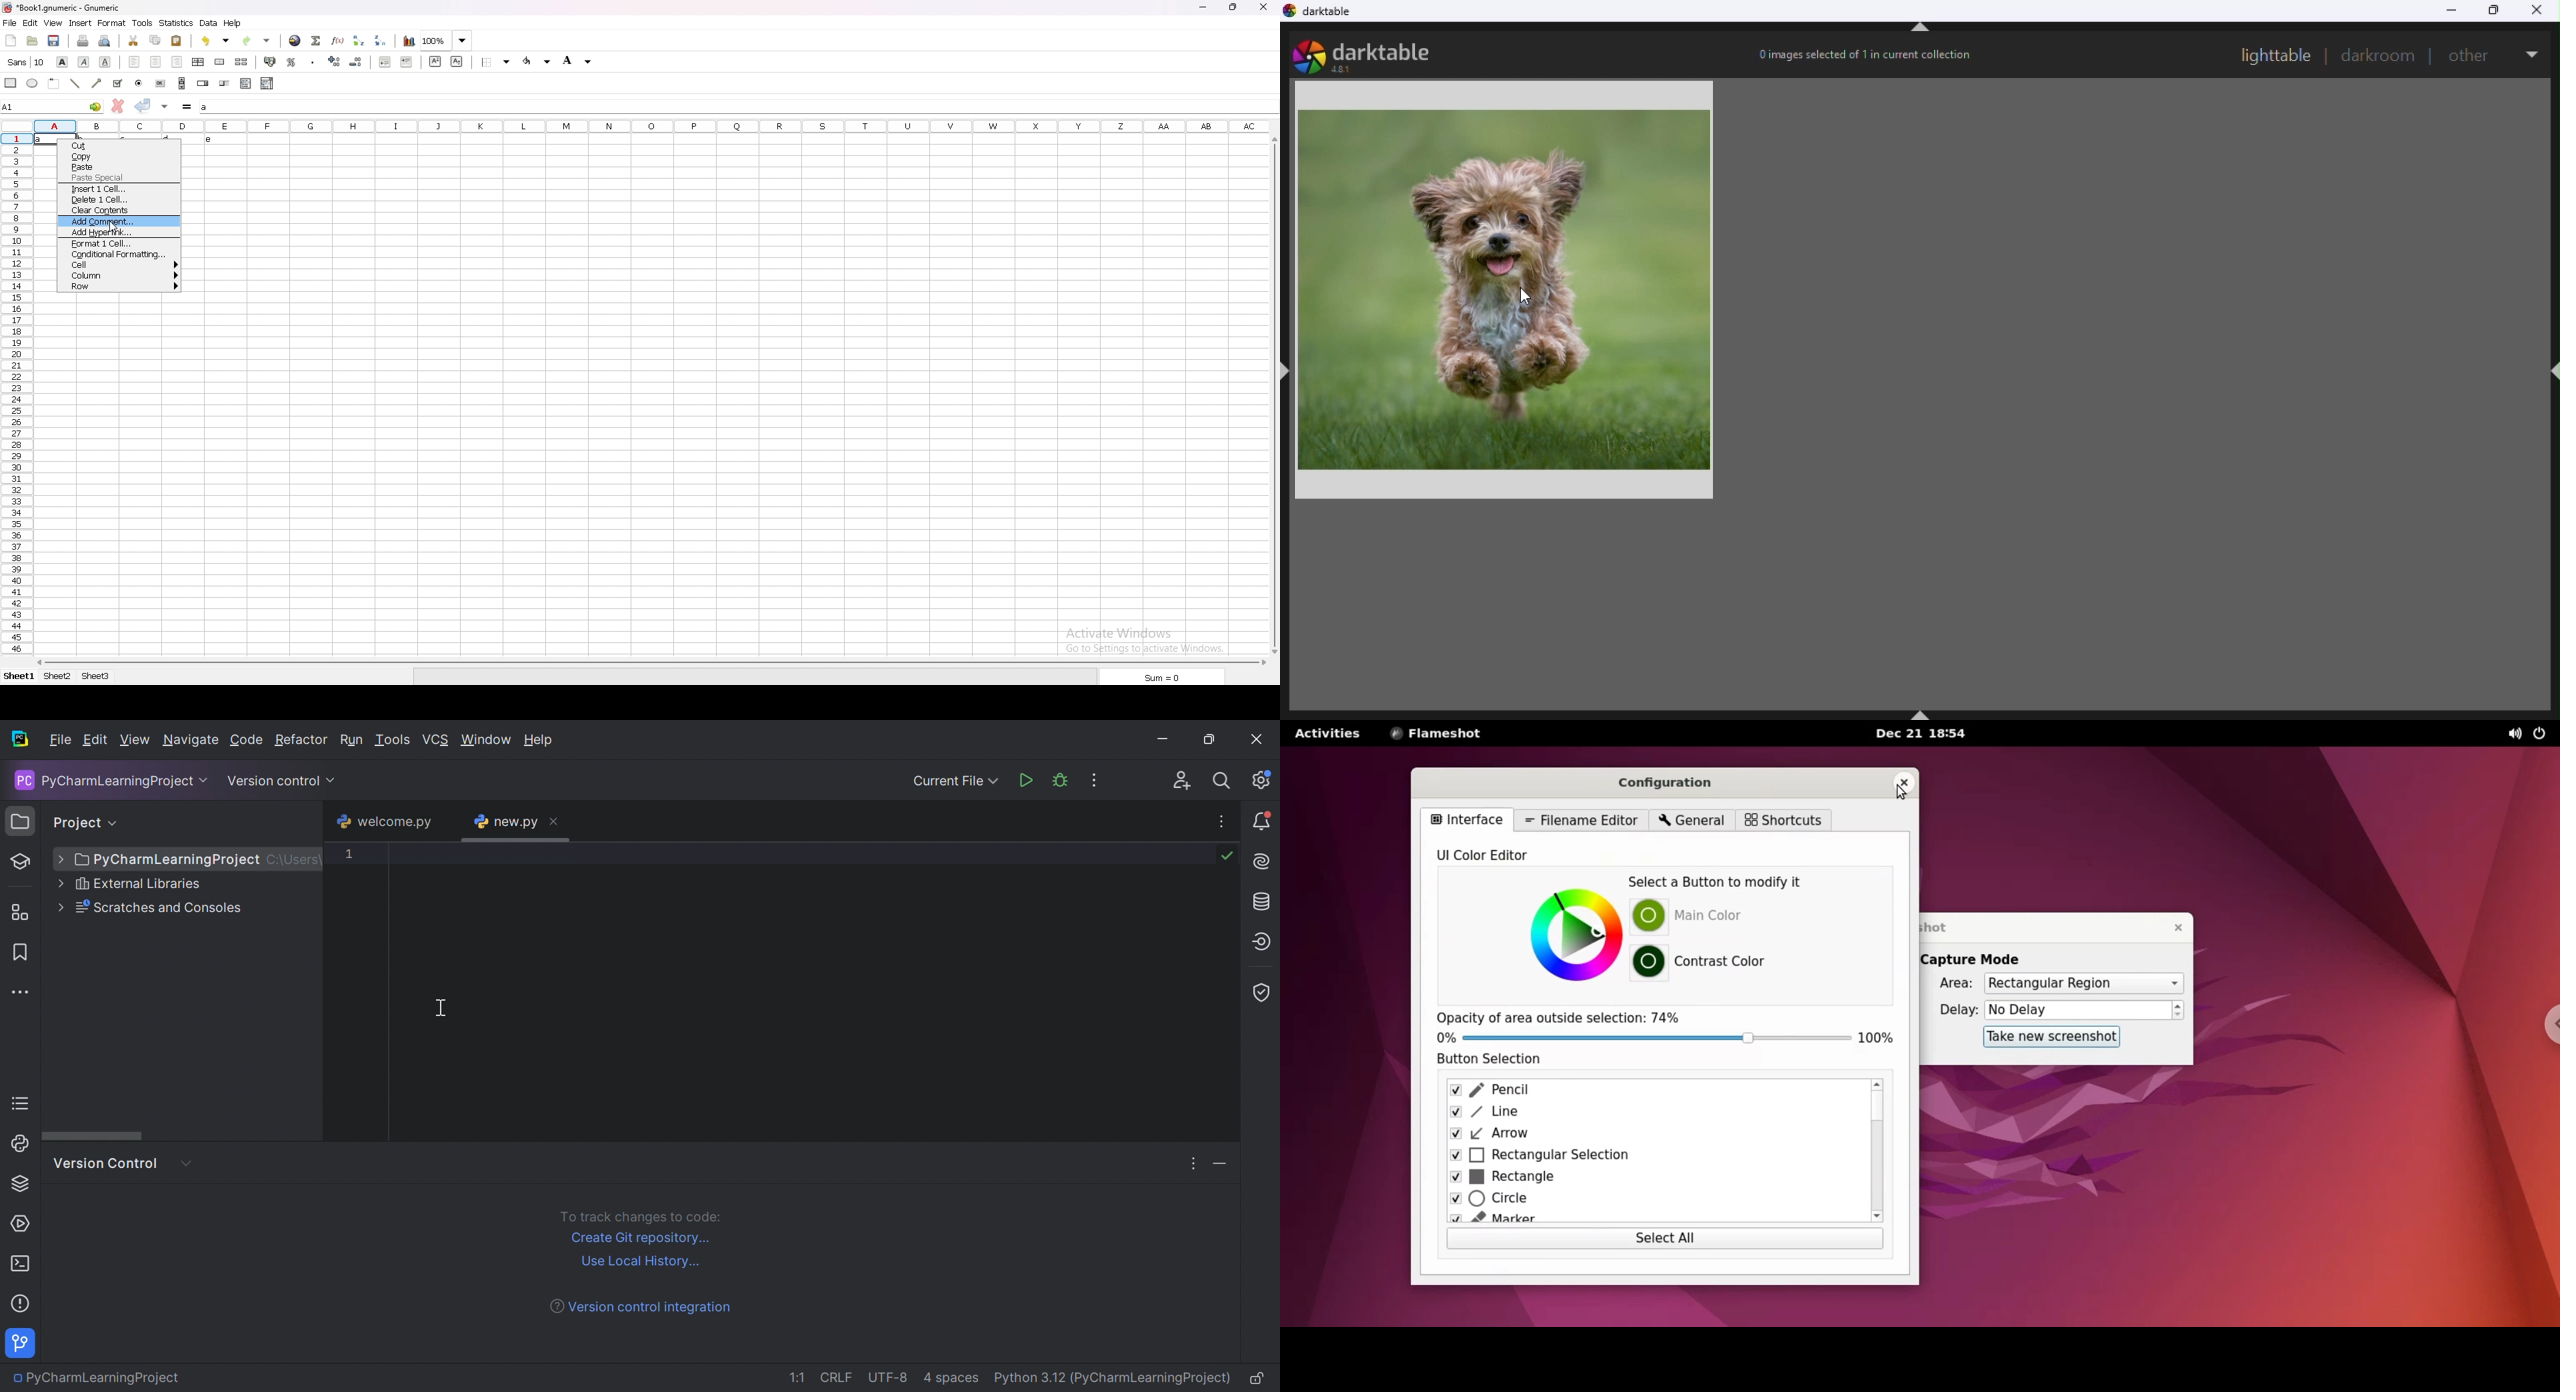  I want to click on delete 1 cell, so click(119, 199).